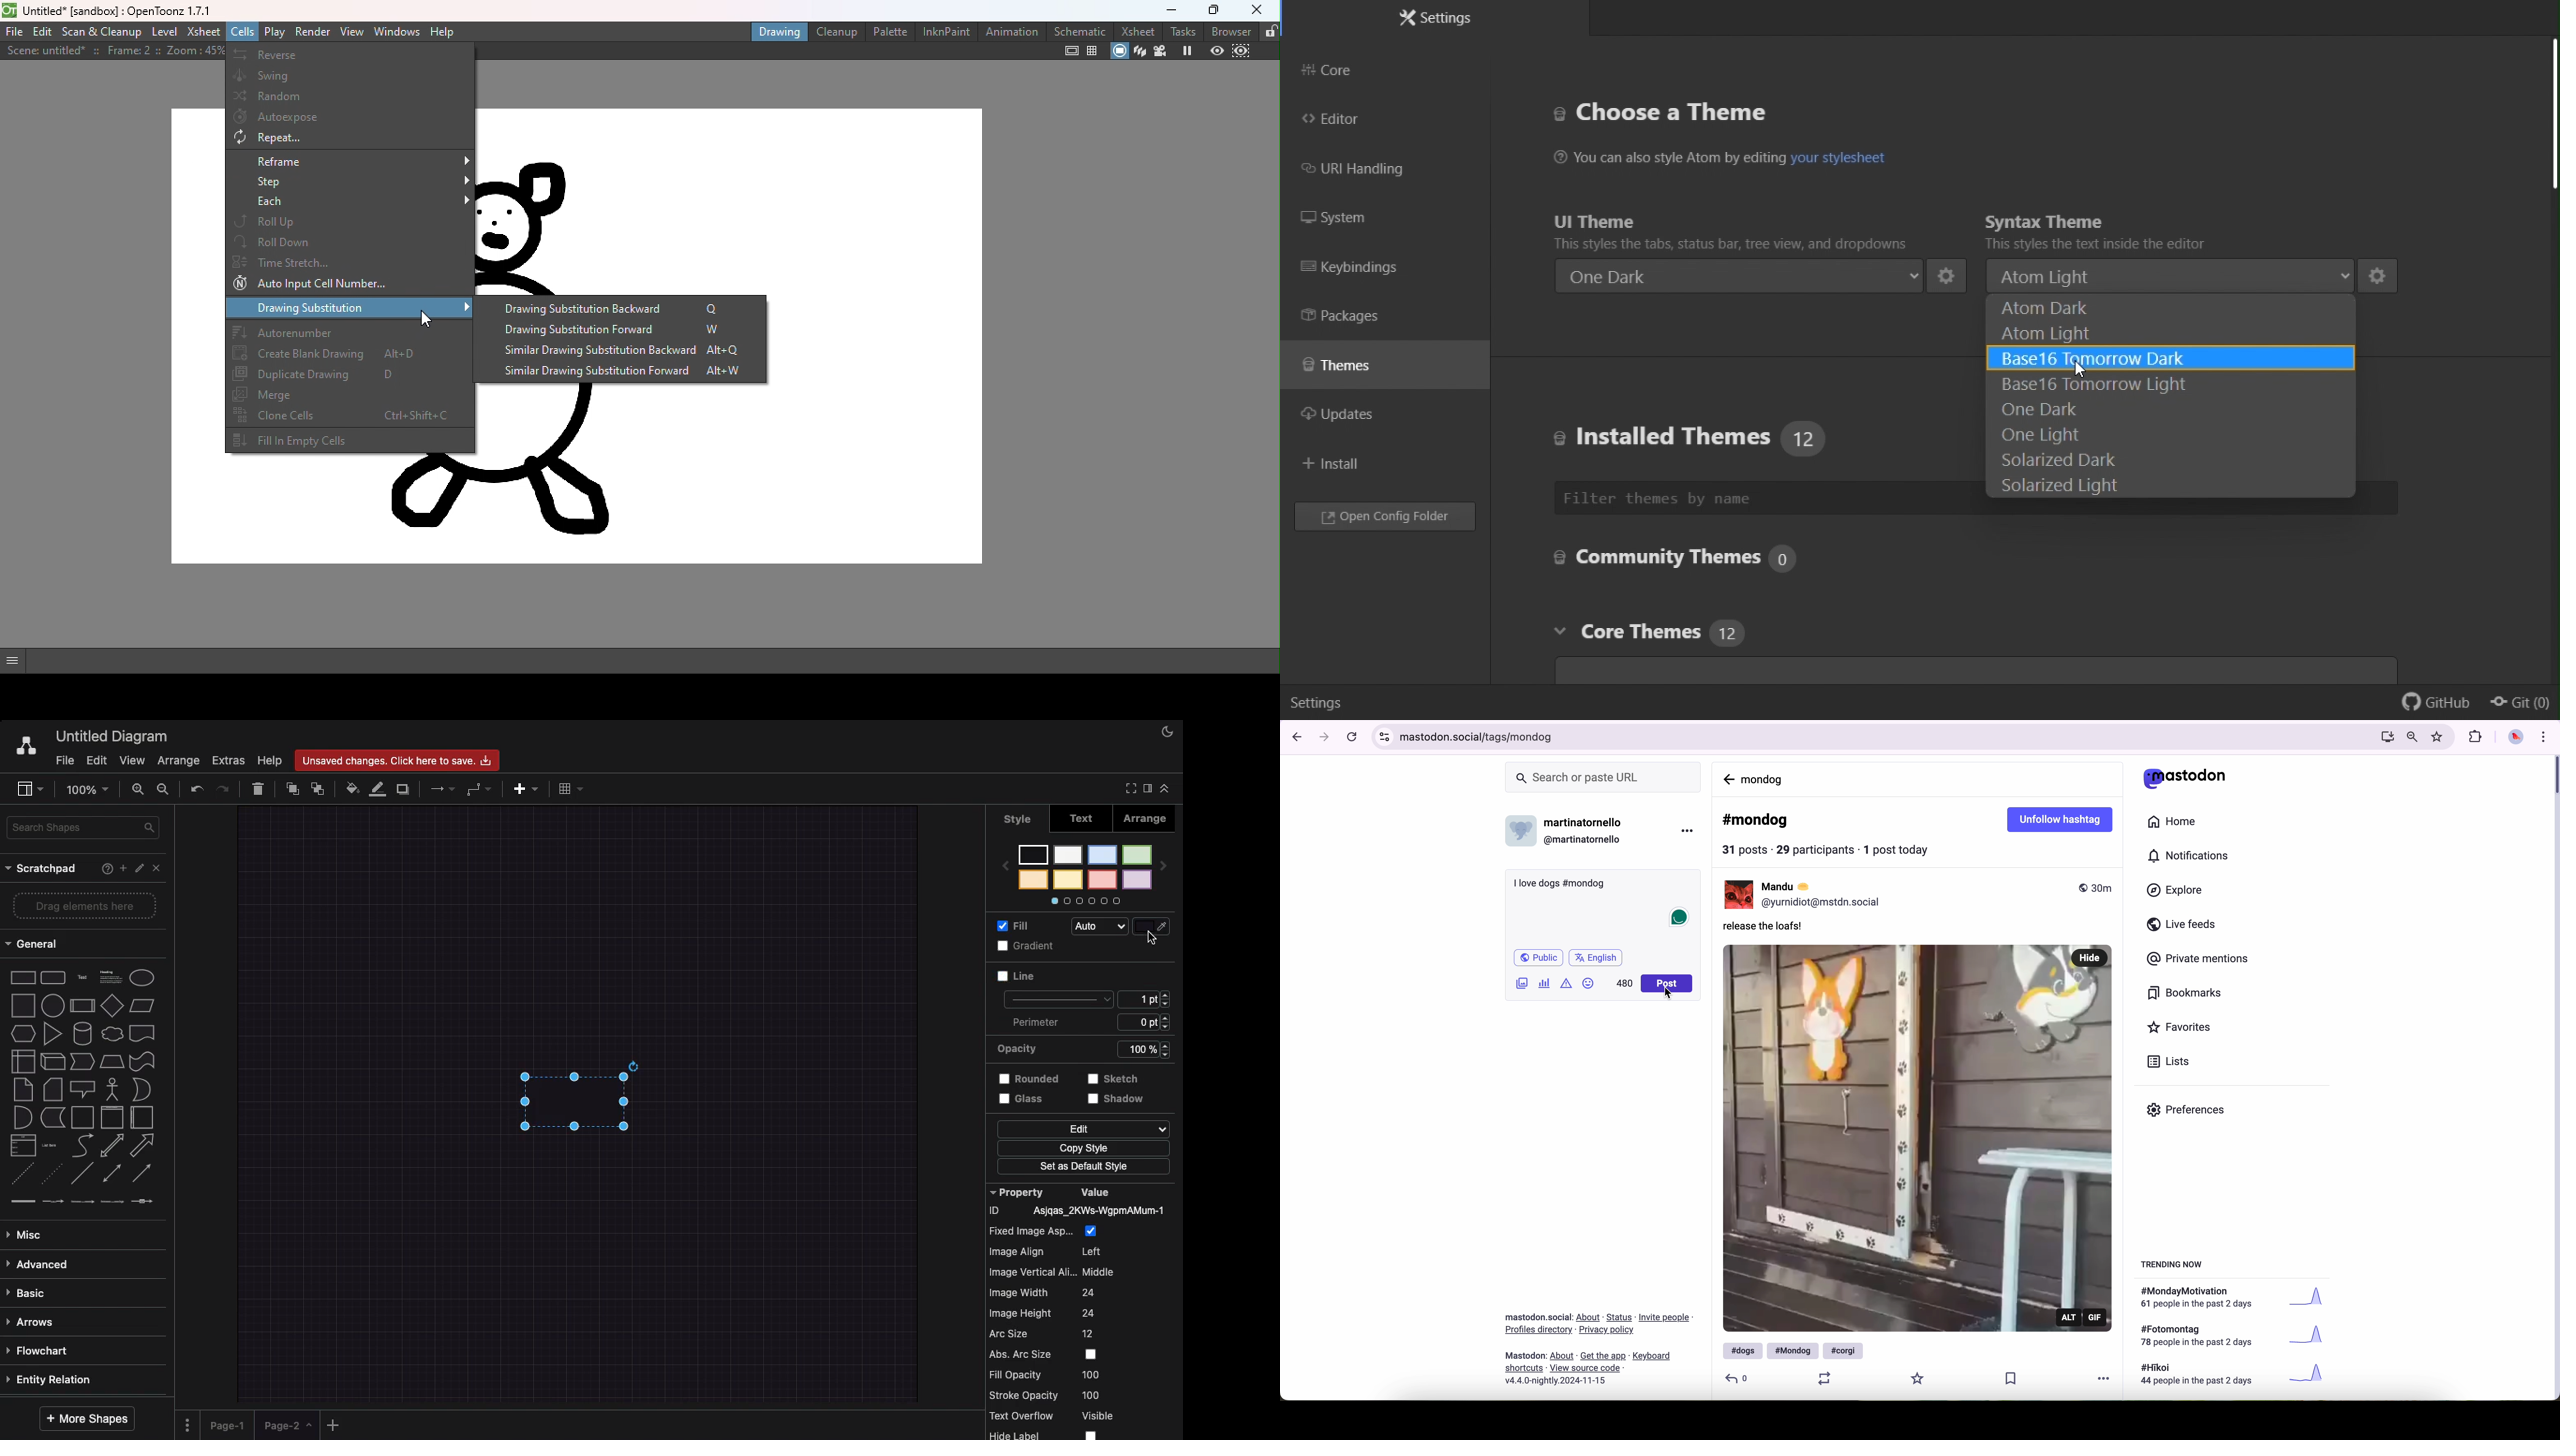 This screenshot has width=2576, height=1456. Describe the element at coordinates (1588, 984) in the screenshot. I see `emoji` at that location.